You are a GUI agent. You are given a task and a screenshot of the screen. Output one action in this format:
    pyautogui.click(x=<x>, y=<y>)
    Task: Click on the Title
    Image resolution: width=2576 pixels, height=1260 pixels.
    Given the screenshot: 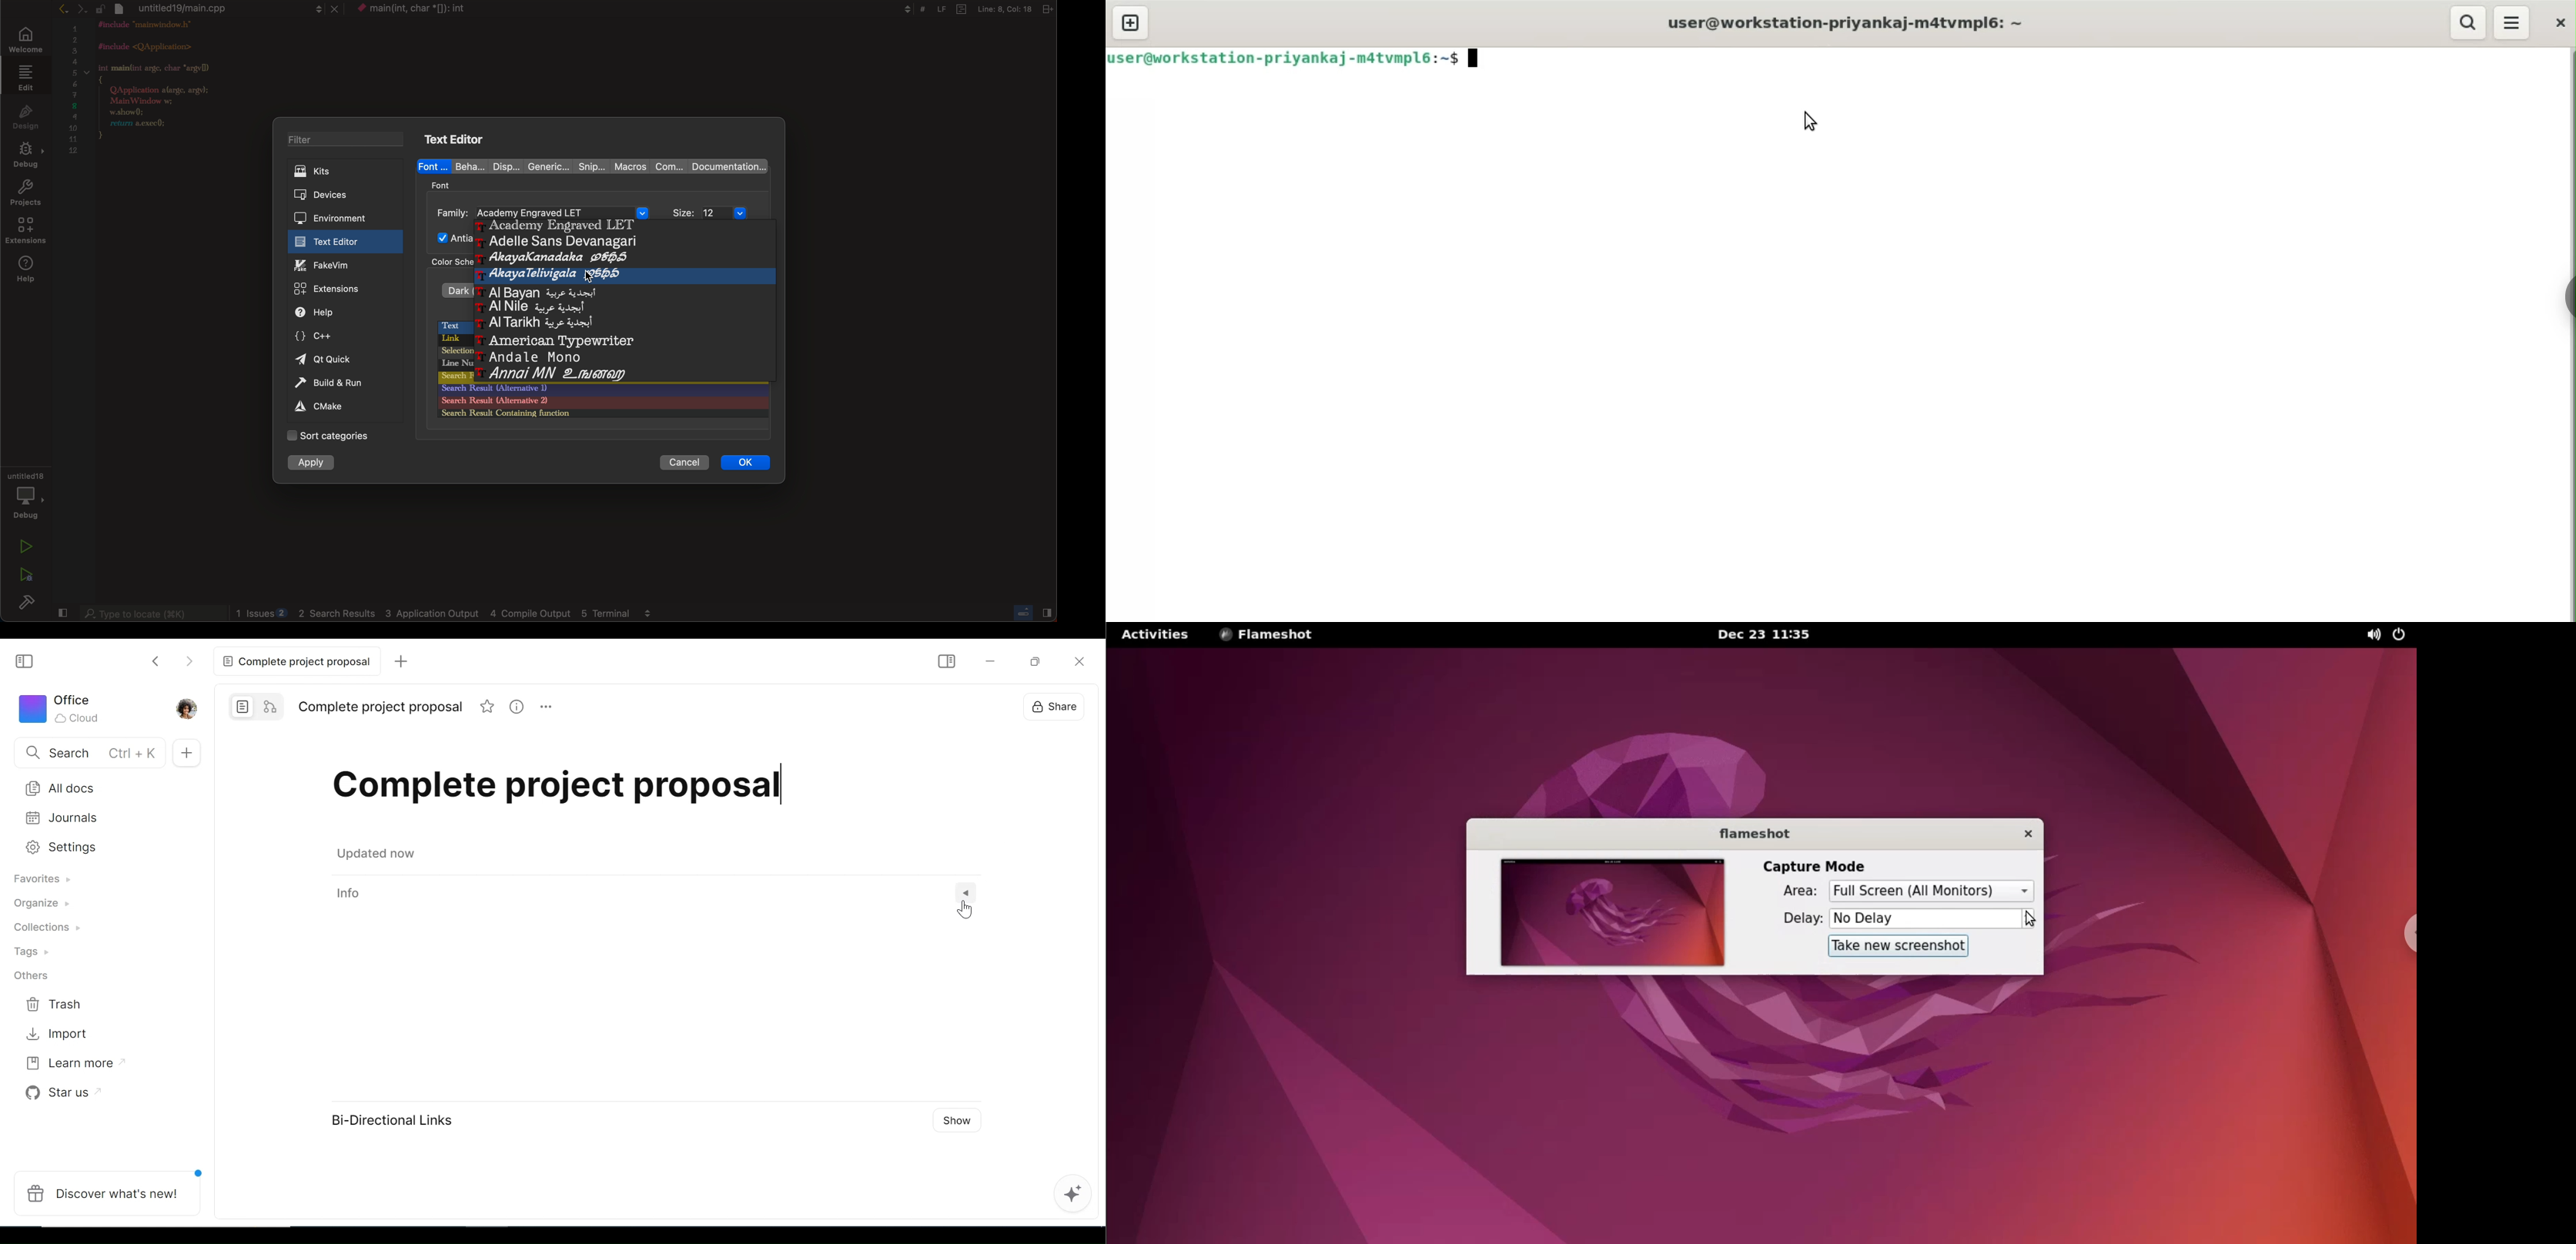 What is the action you would take?
    pyautogui.click(x=381, y=706)
    